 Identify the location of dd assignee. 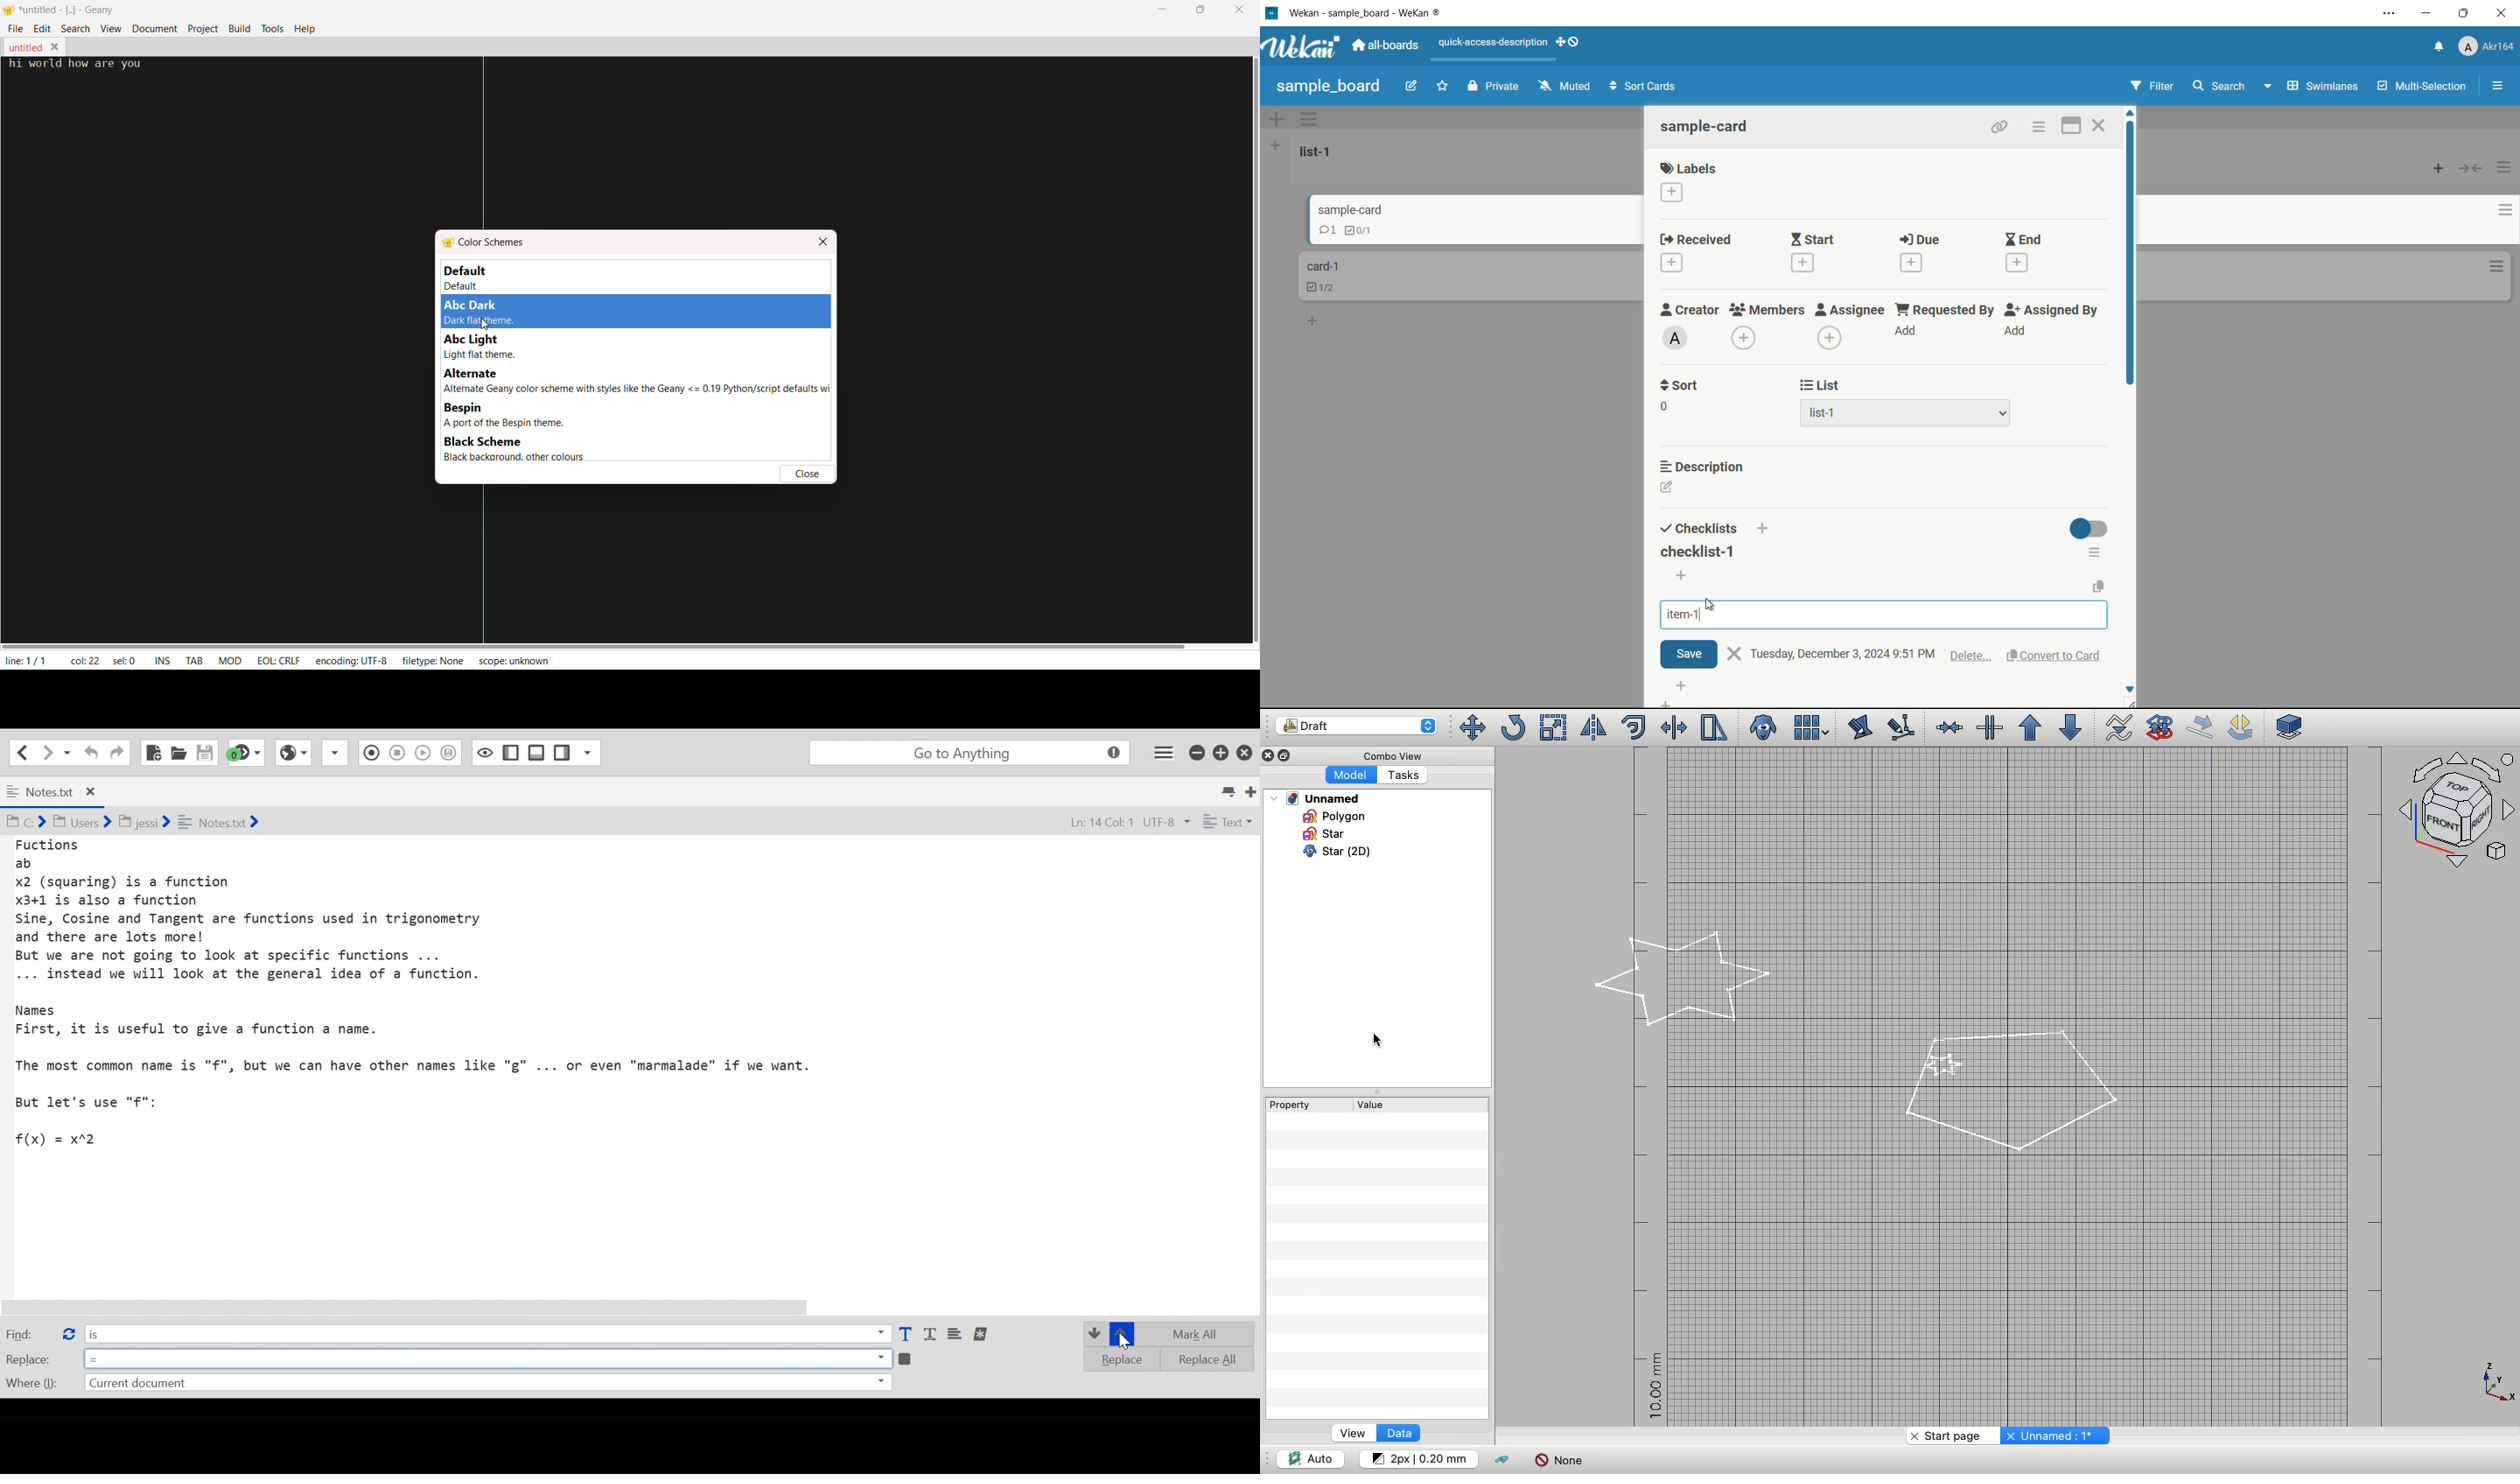
(1829, 338).